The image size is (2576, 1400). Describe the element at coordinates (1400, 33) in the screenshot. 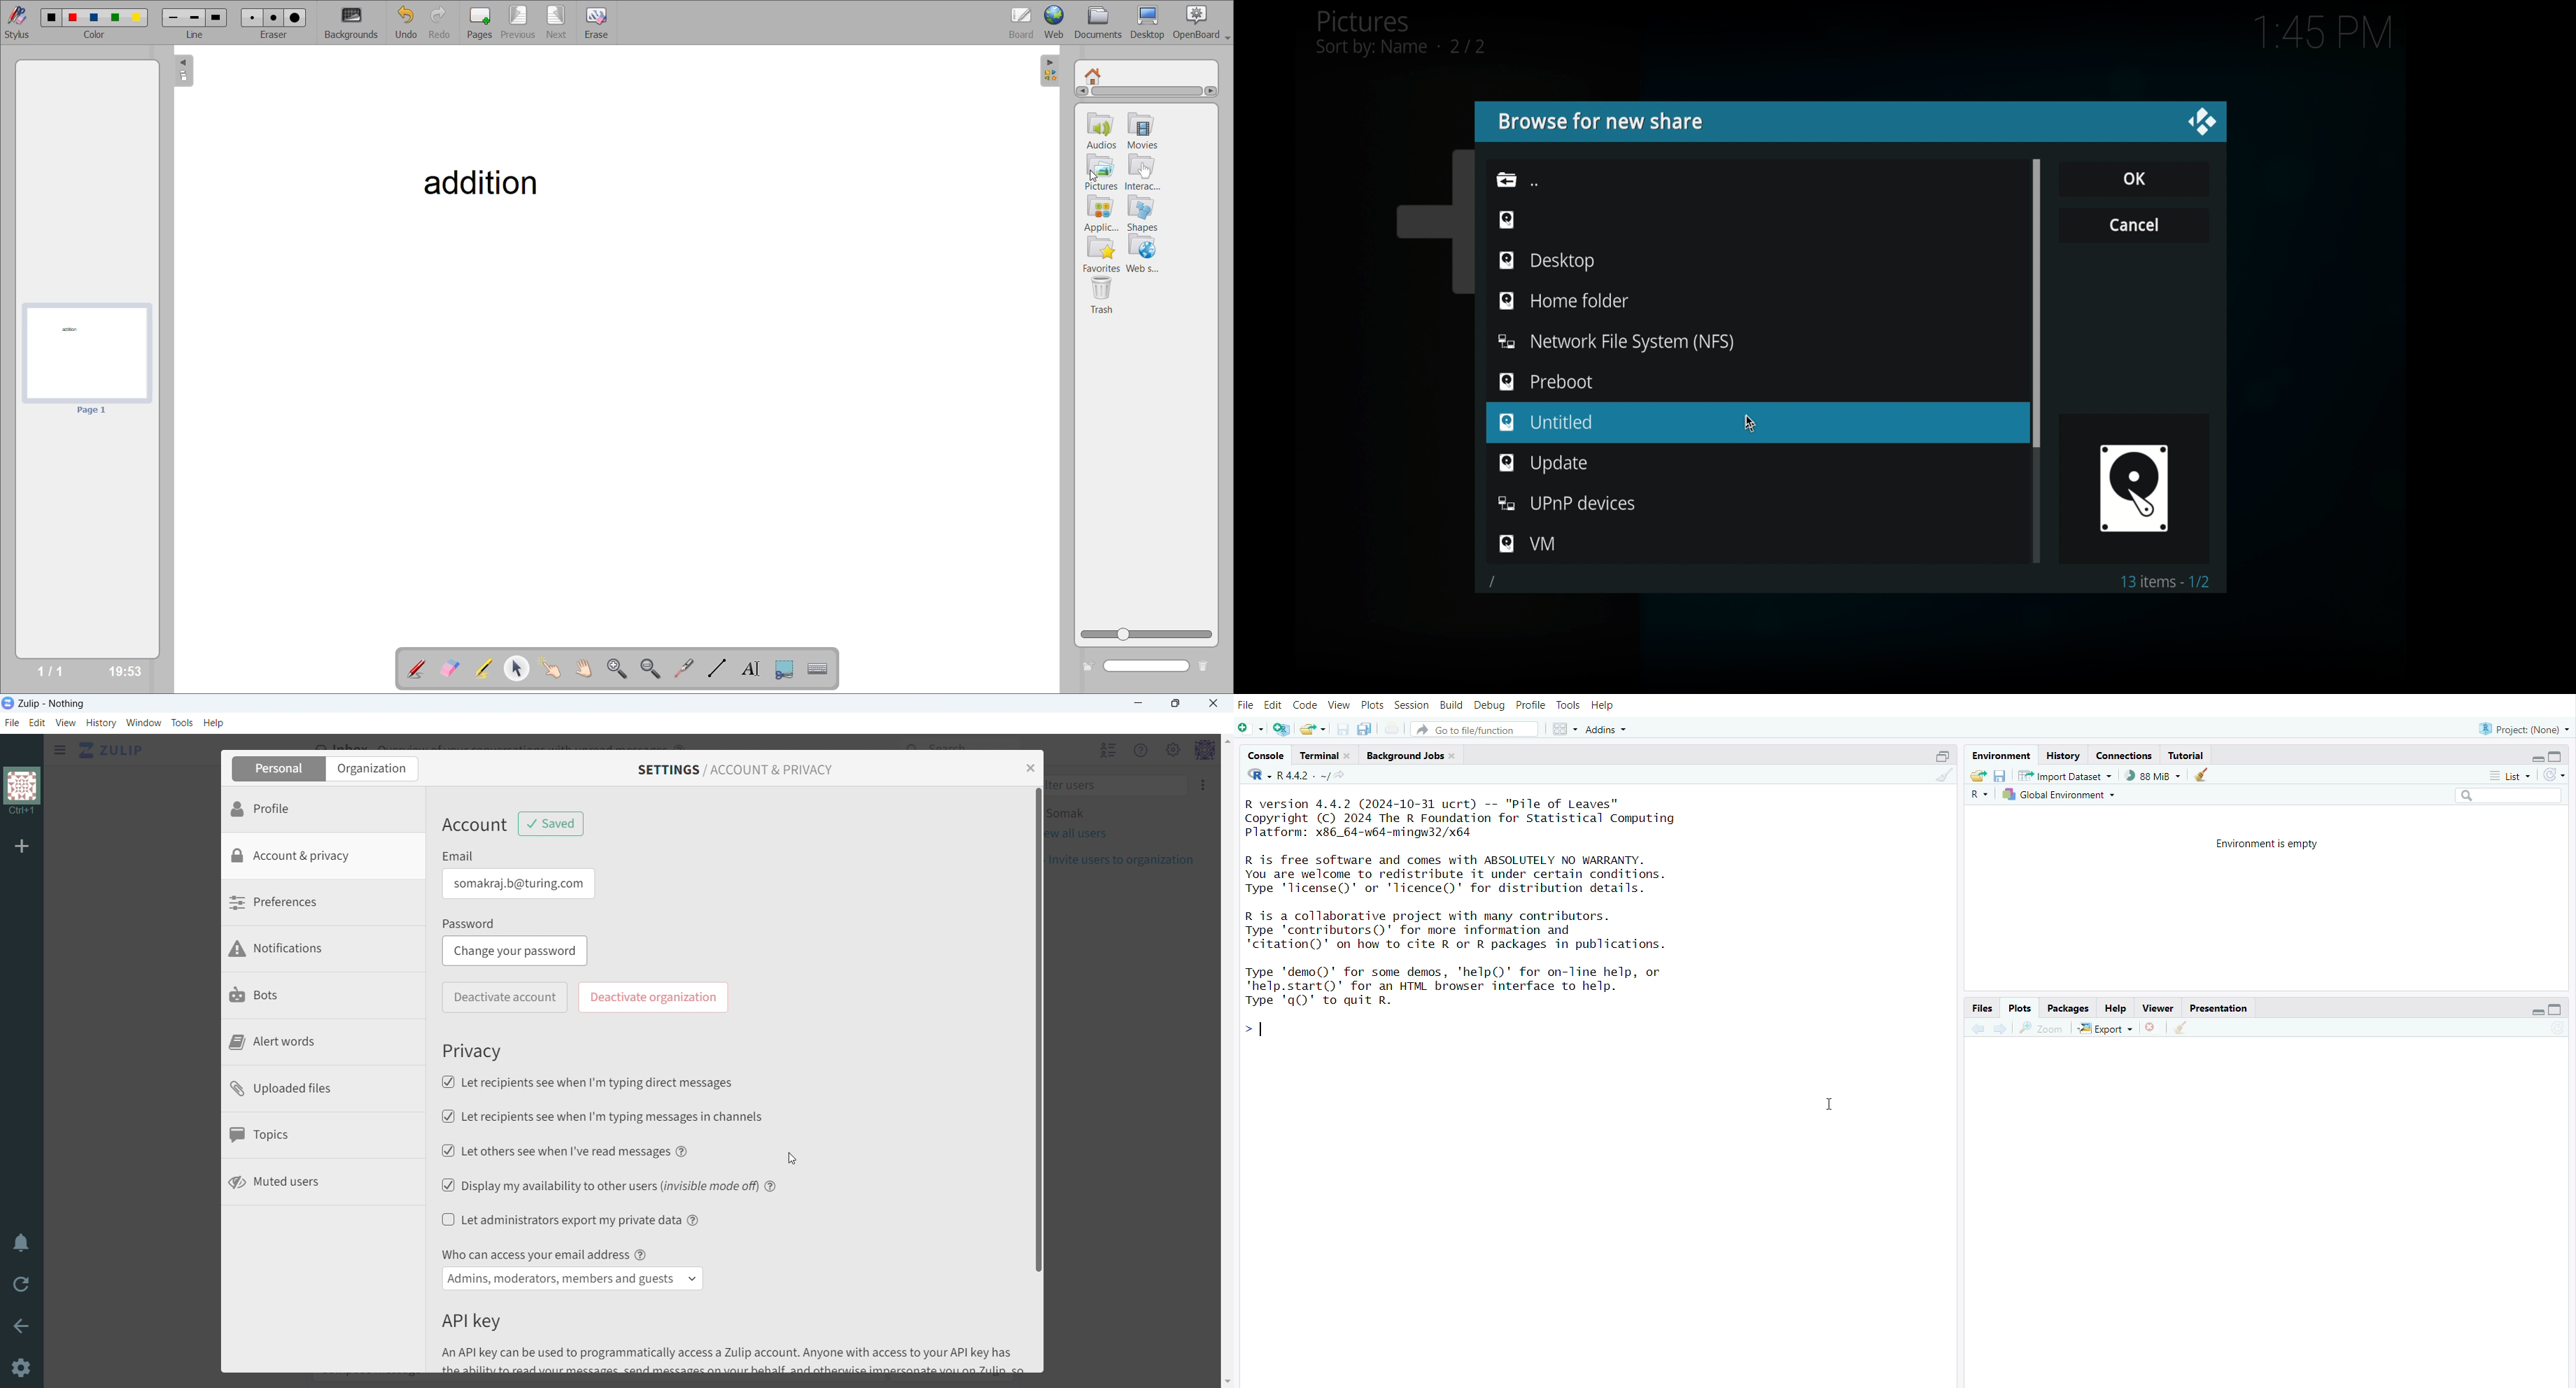

I see `pictures` at that location.